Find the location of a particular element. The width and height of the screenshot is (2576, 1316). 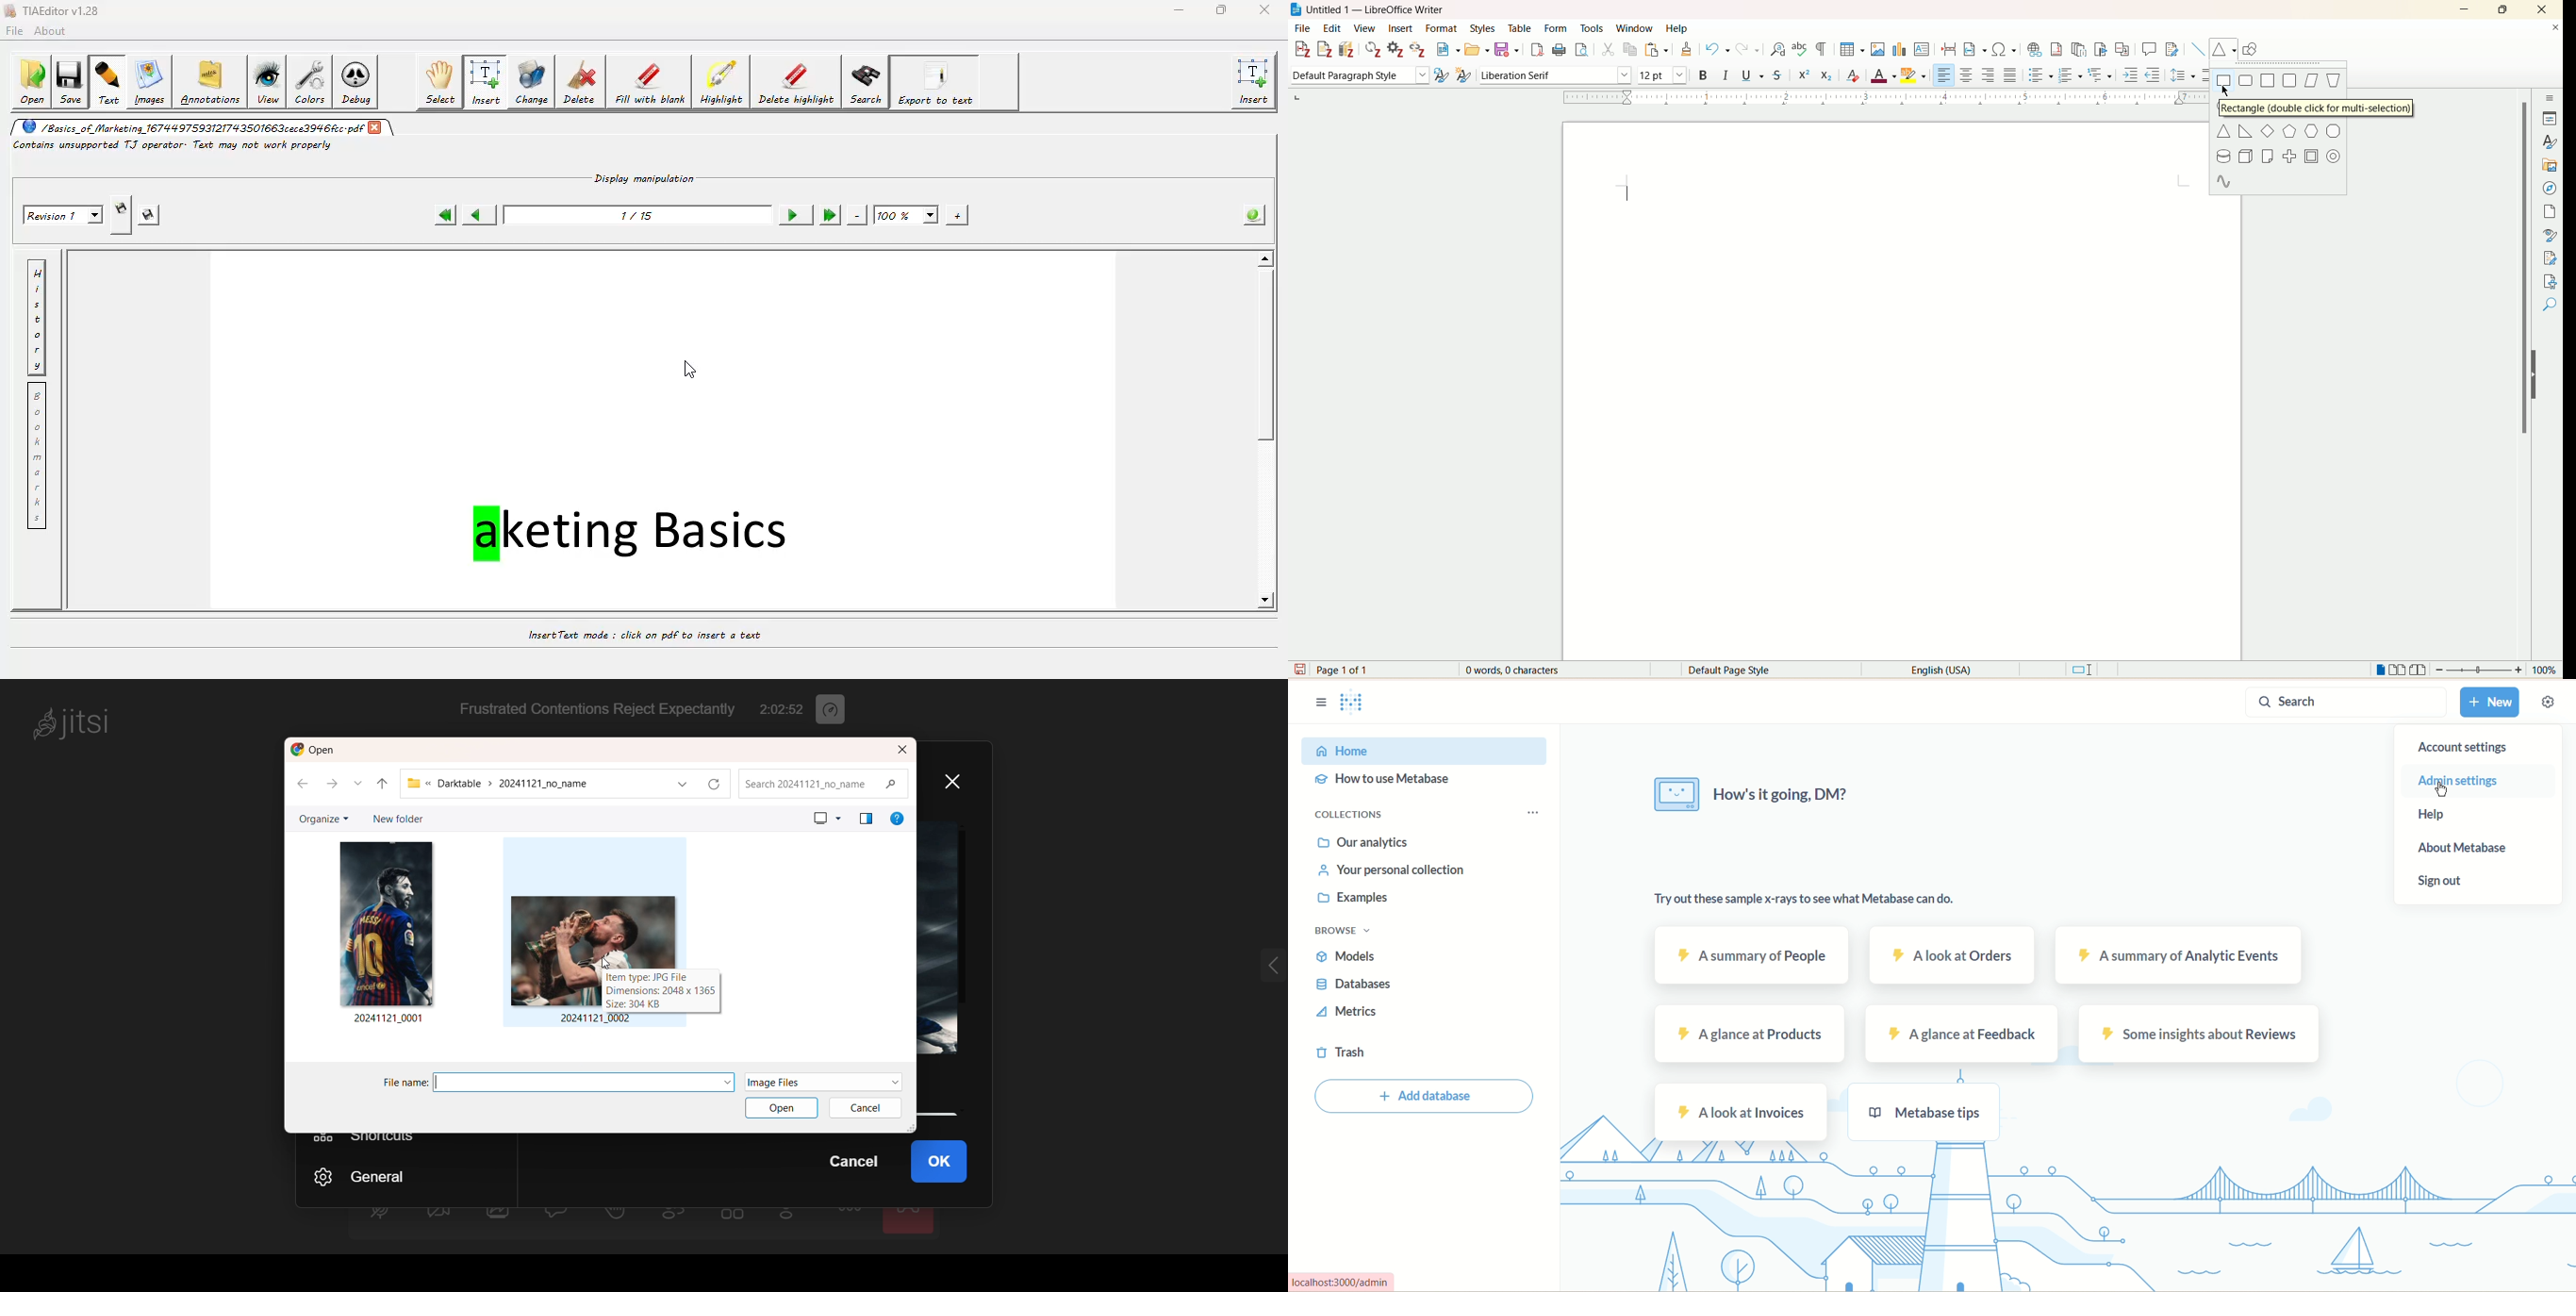

cancel is located at coordinates (851, 1166).